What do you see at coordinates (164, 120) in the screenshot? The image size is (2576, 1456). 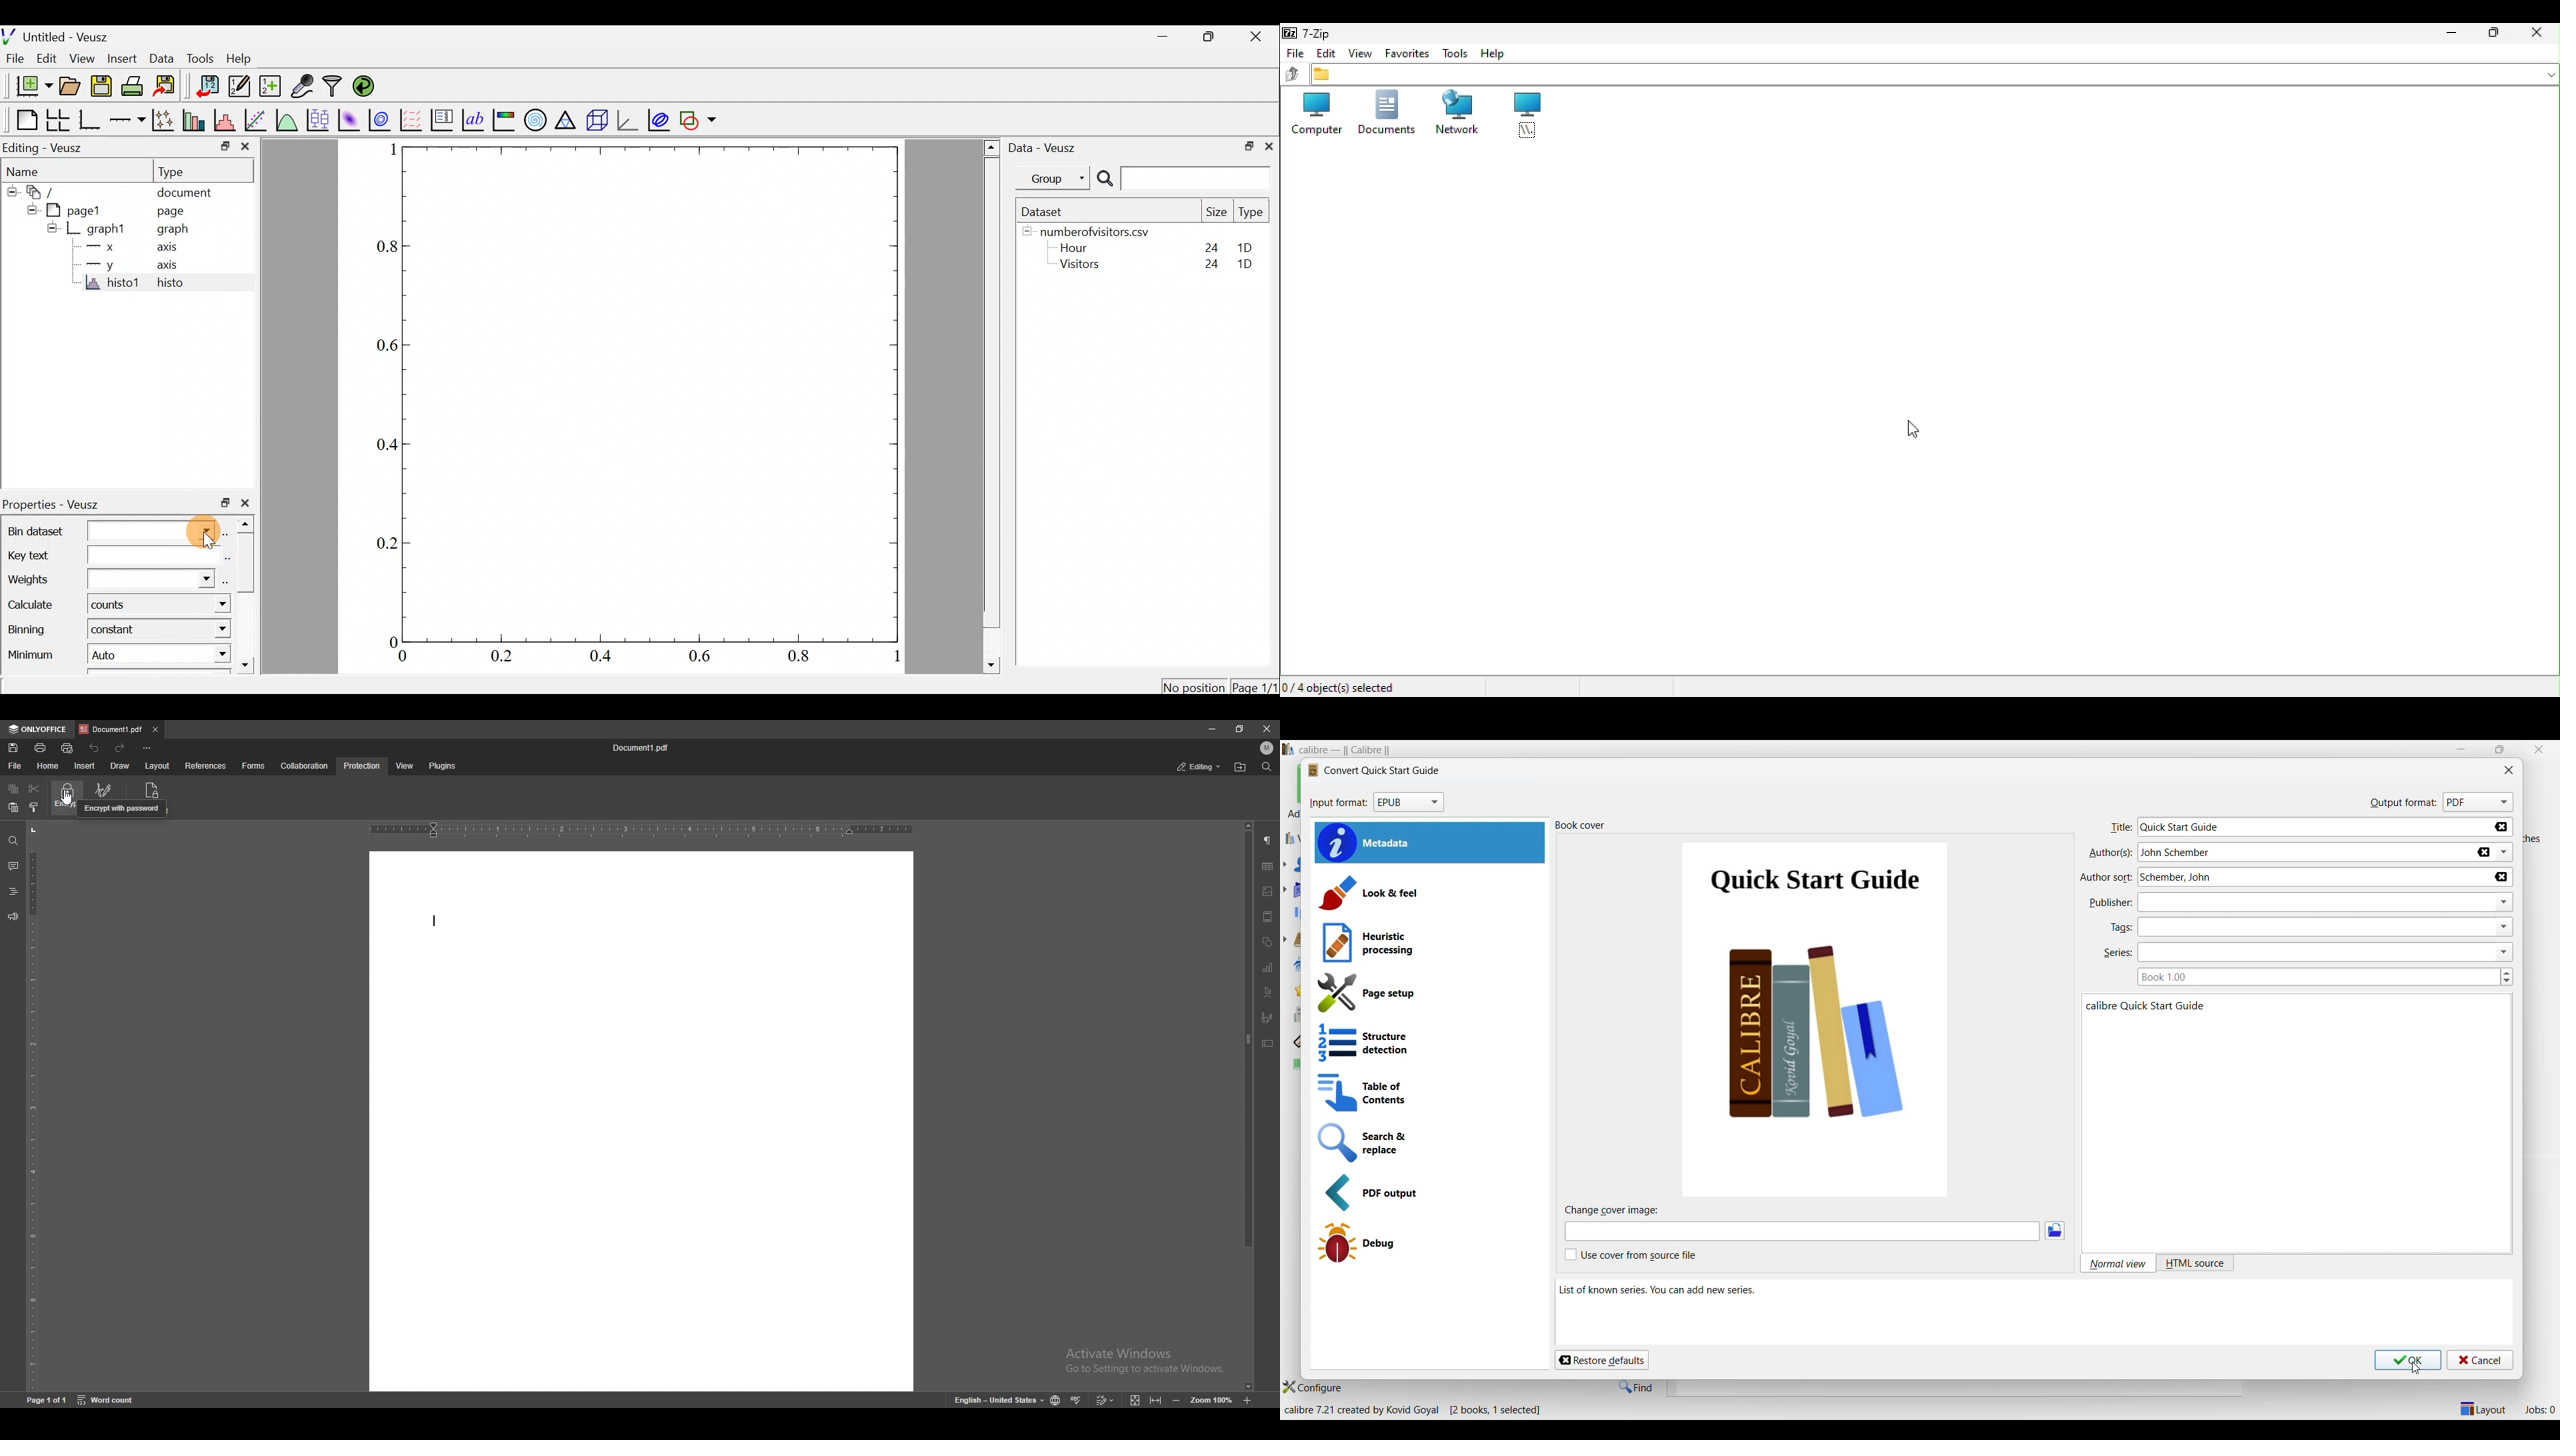 I see `plot points with lines and error bars` at bounding box center [164, 120].